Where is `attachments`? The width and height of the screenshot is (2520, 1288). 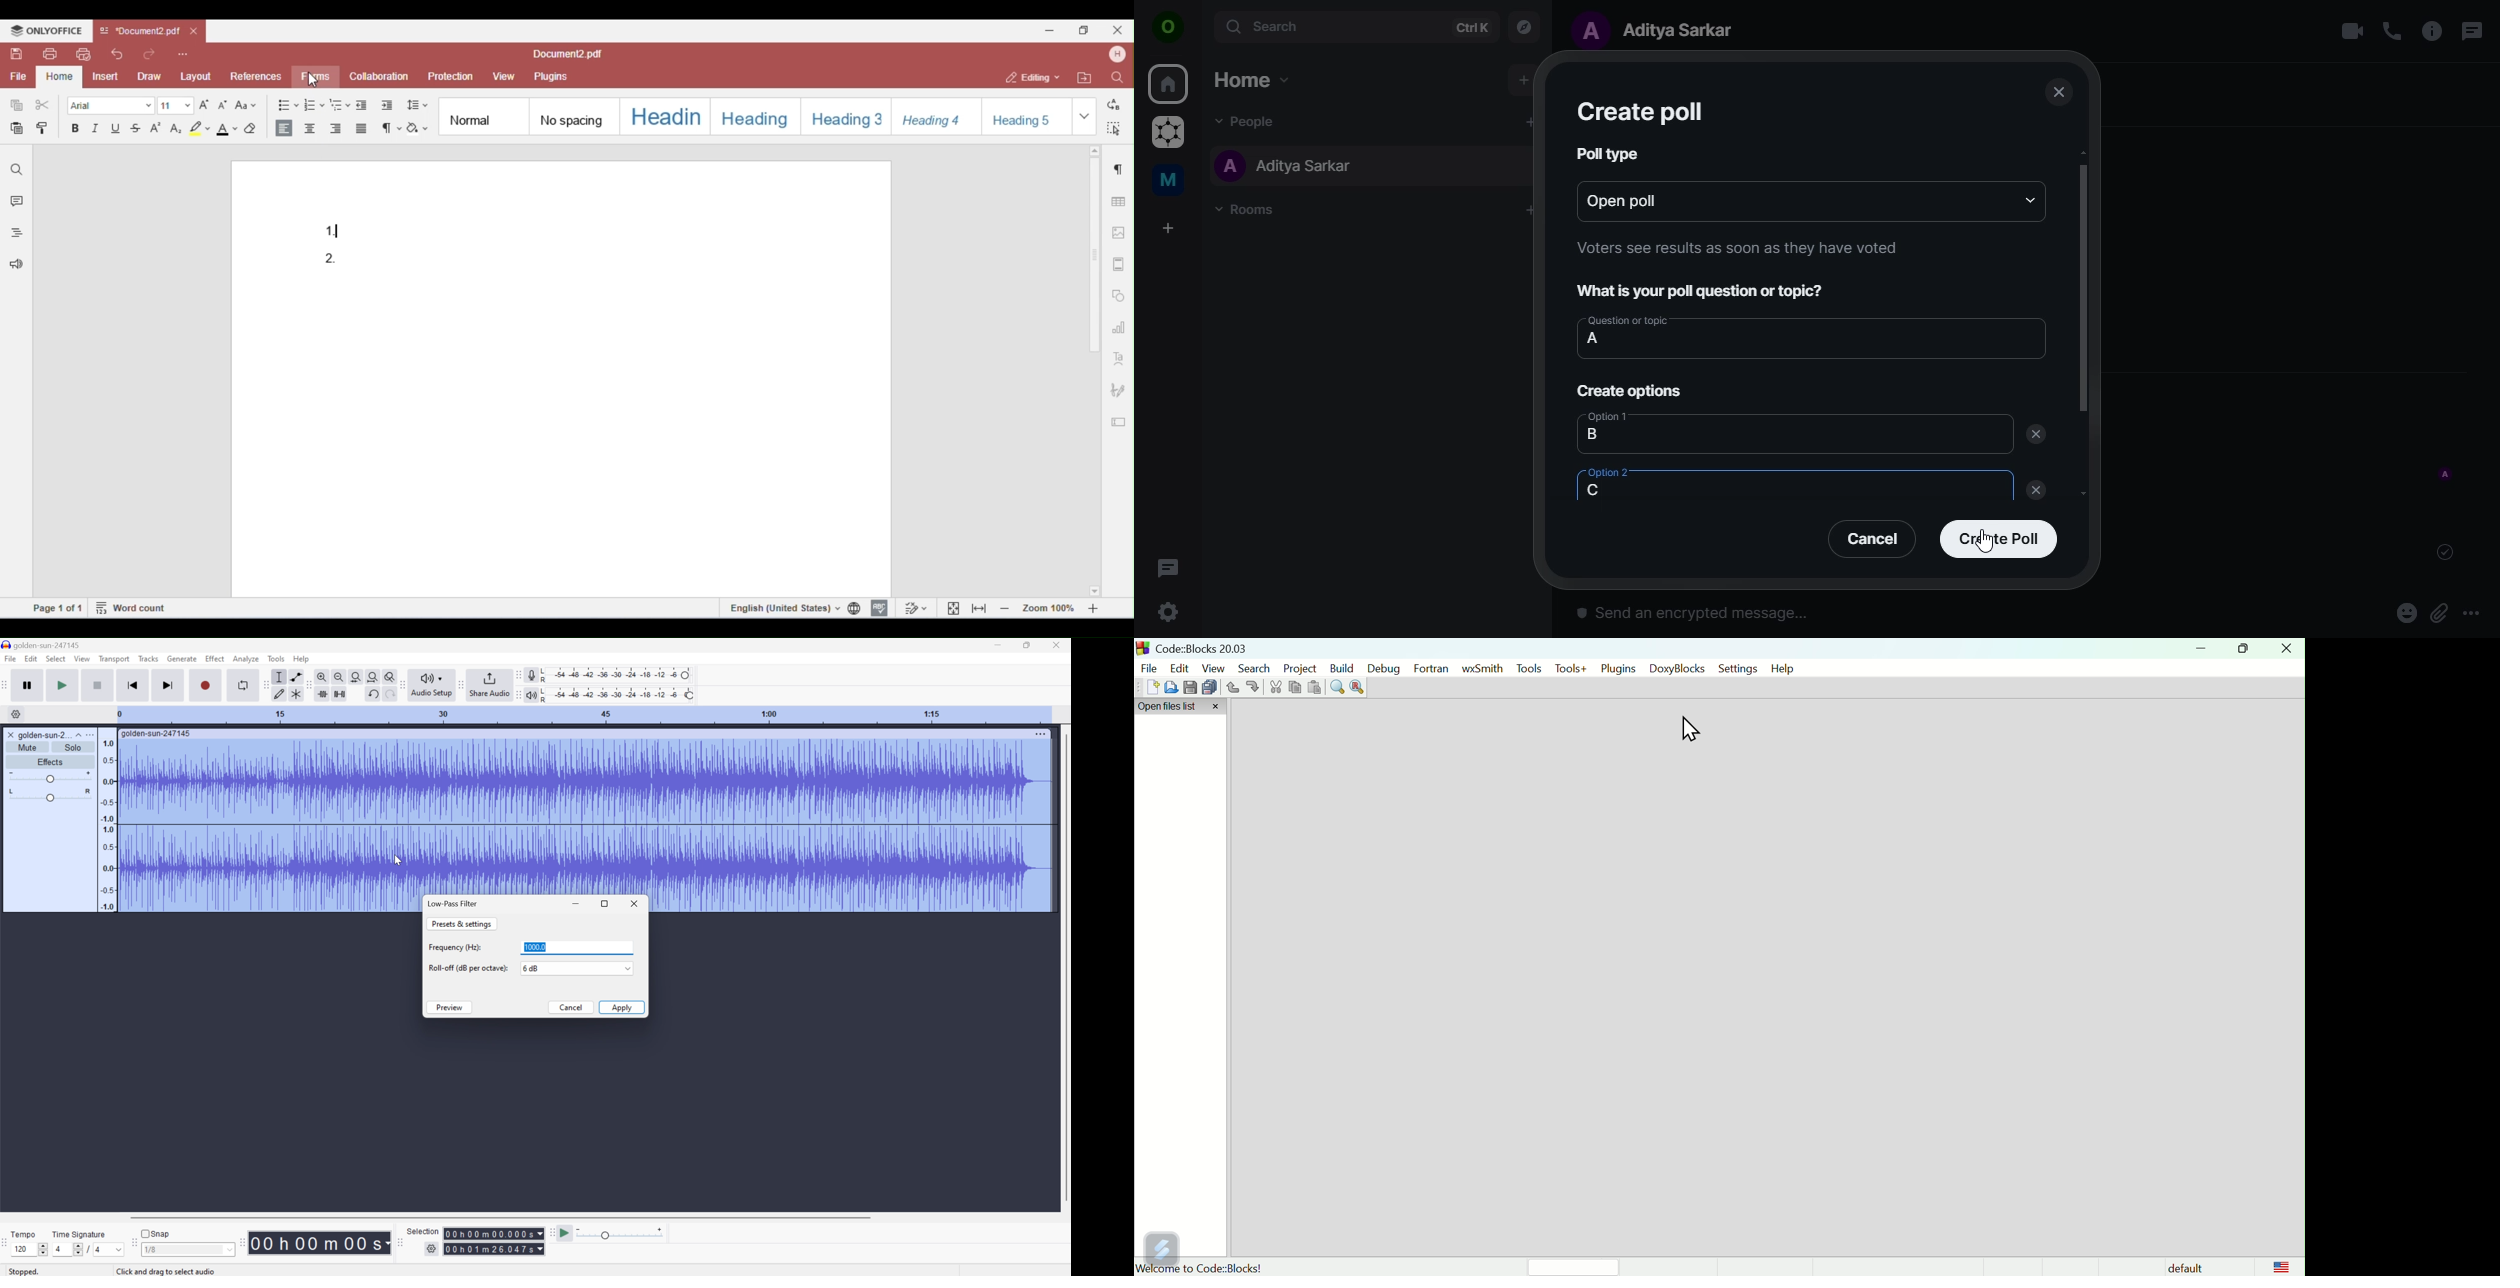 attachments is located at coordinates (2439, 614).